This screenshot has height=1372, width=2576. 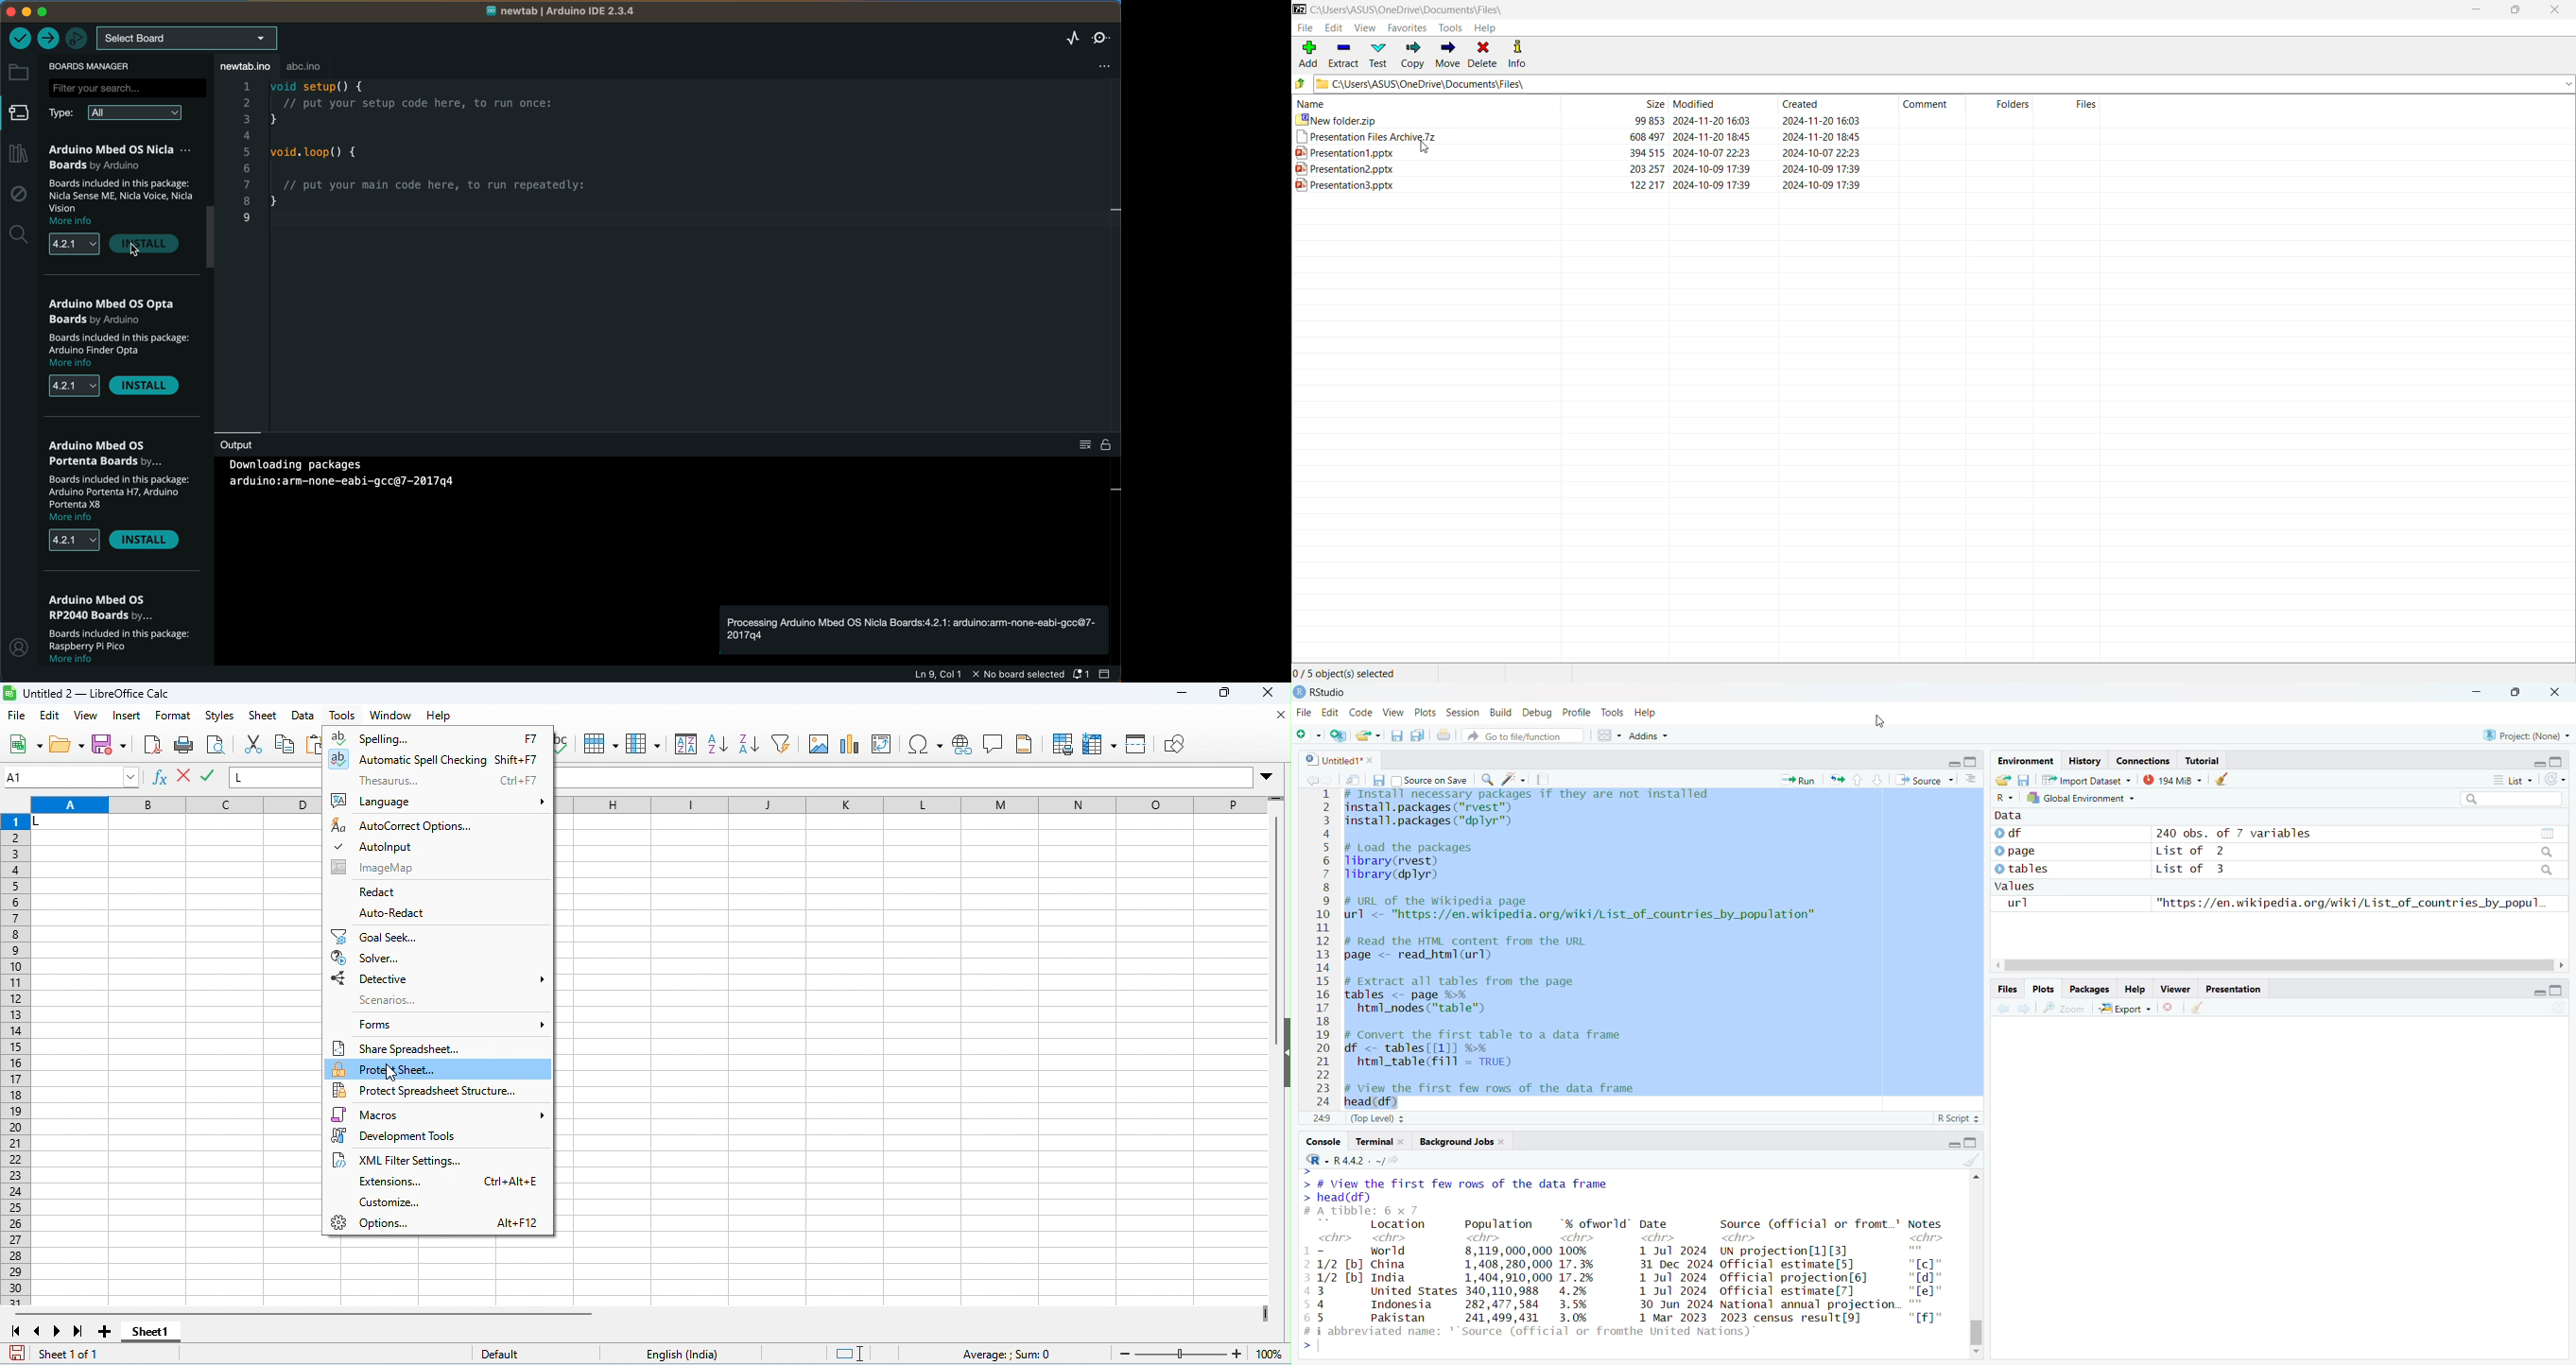 I want to click on auto-redact, so click(x=394, y=914).